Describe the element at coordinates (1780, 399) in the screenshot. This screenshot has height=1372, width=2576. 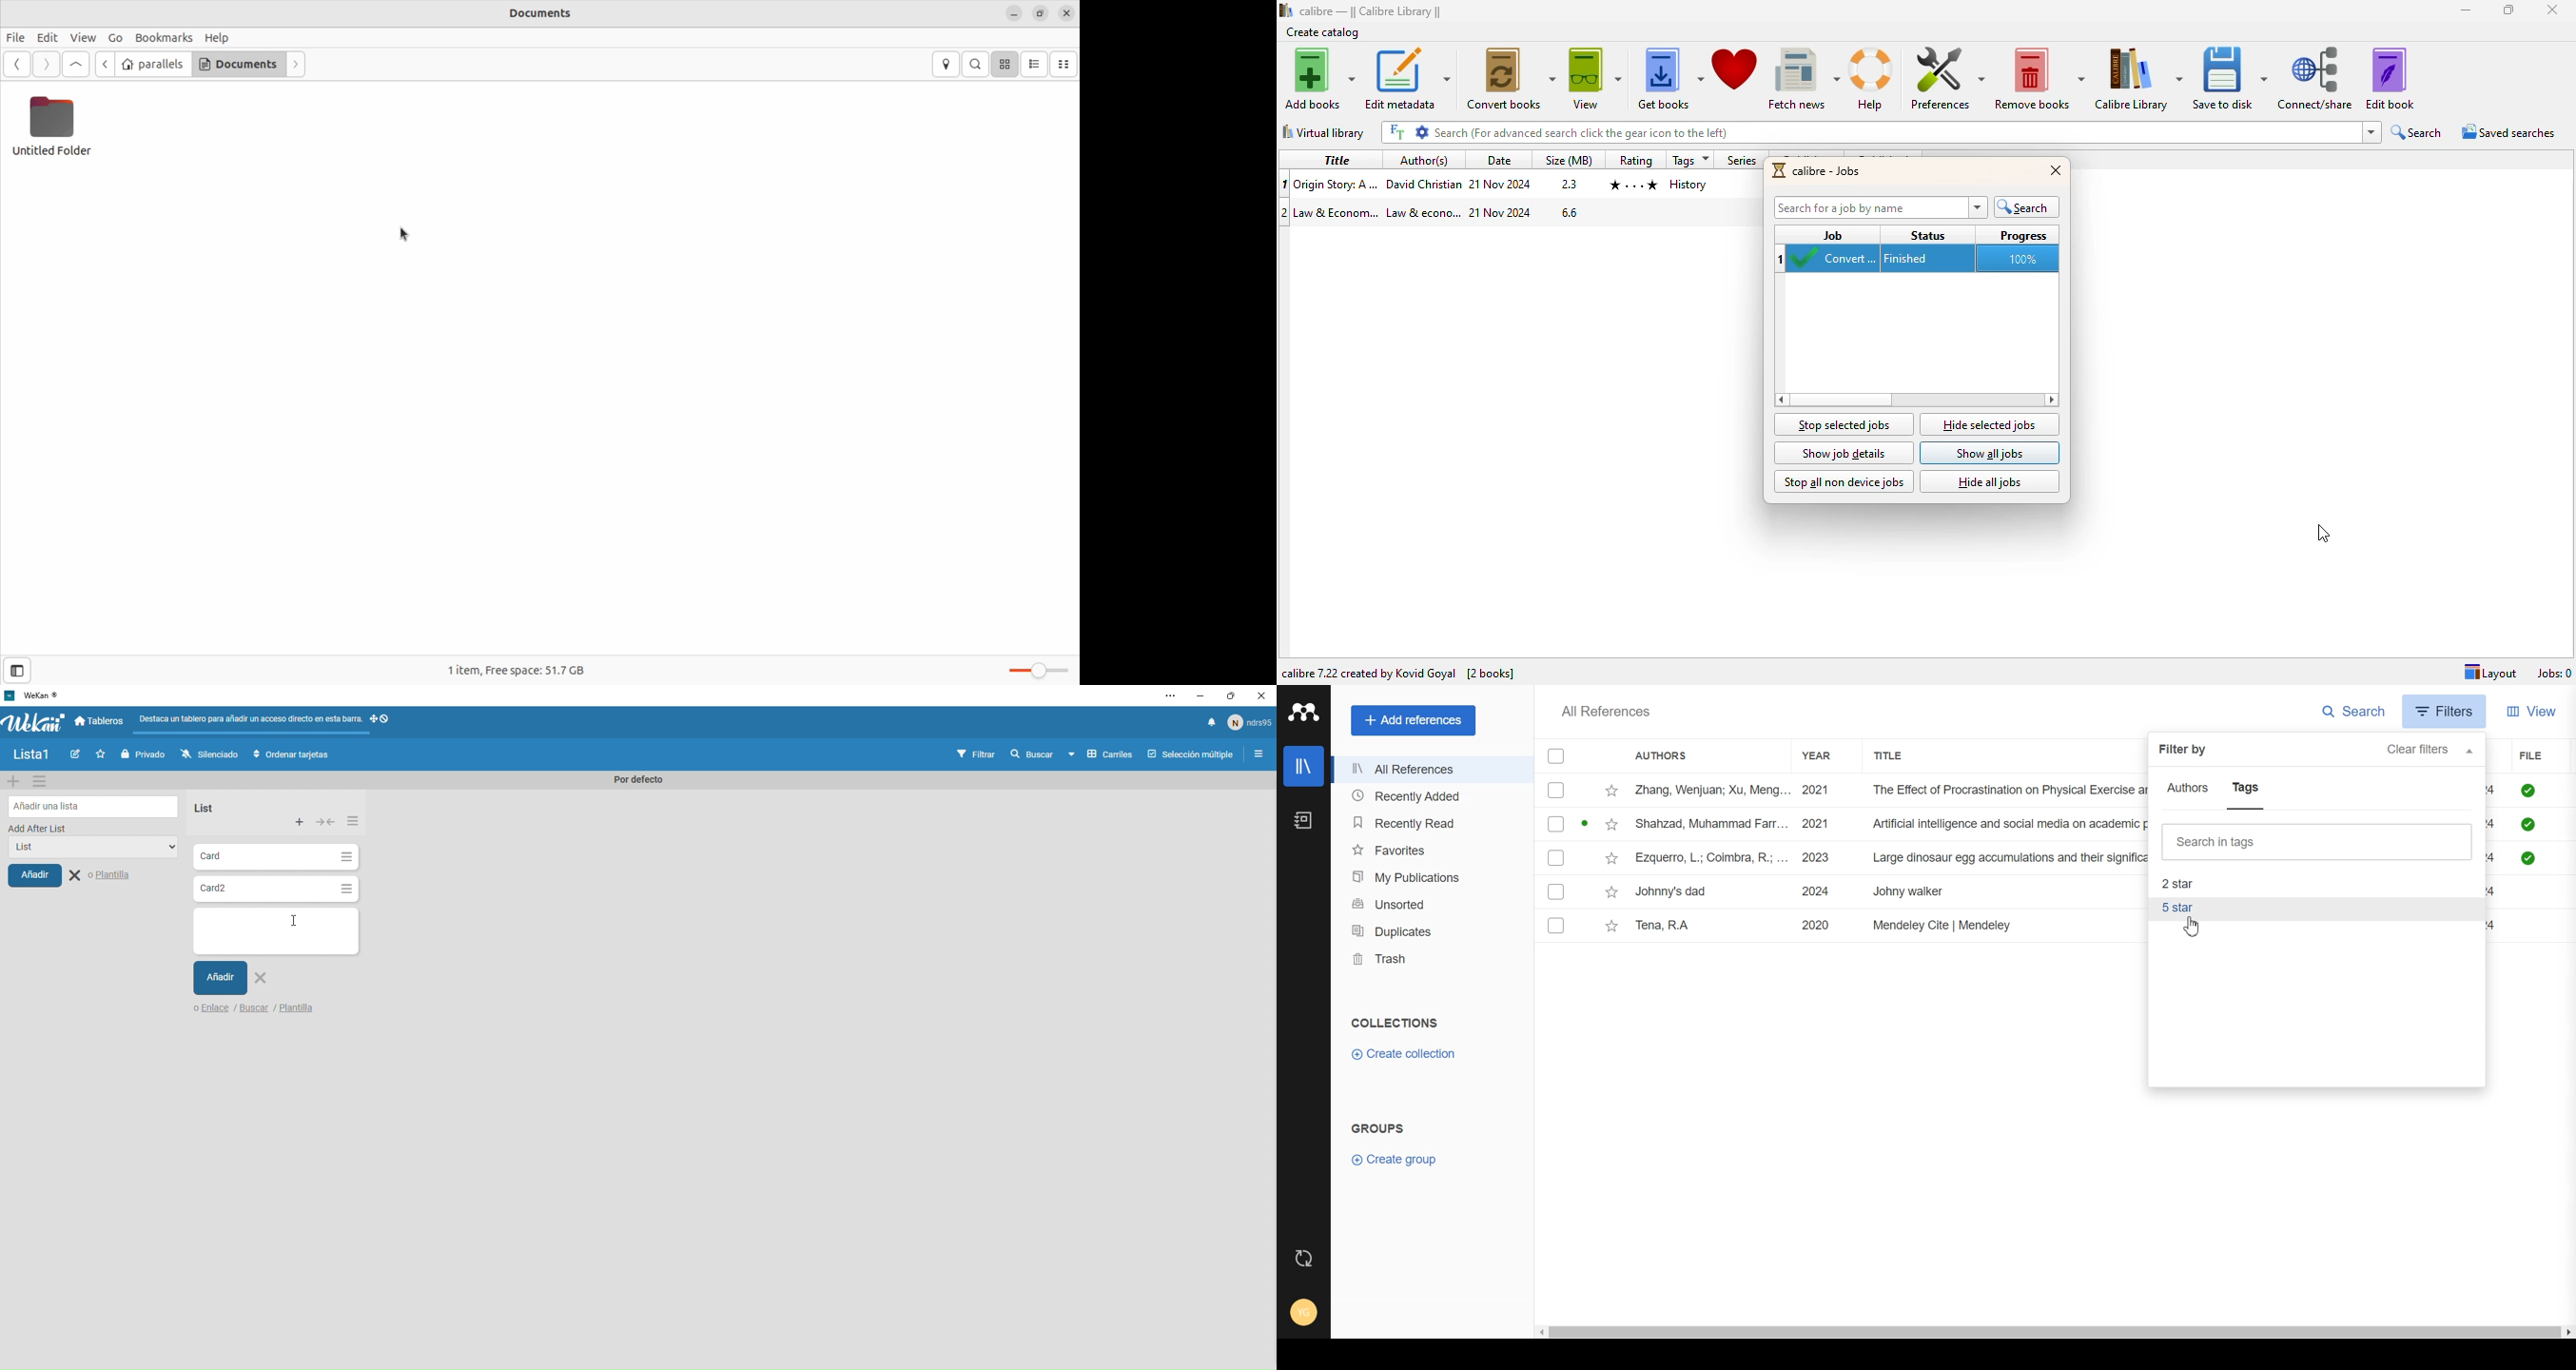
I see `scroll right` at that location.